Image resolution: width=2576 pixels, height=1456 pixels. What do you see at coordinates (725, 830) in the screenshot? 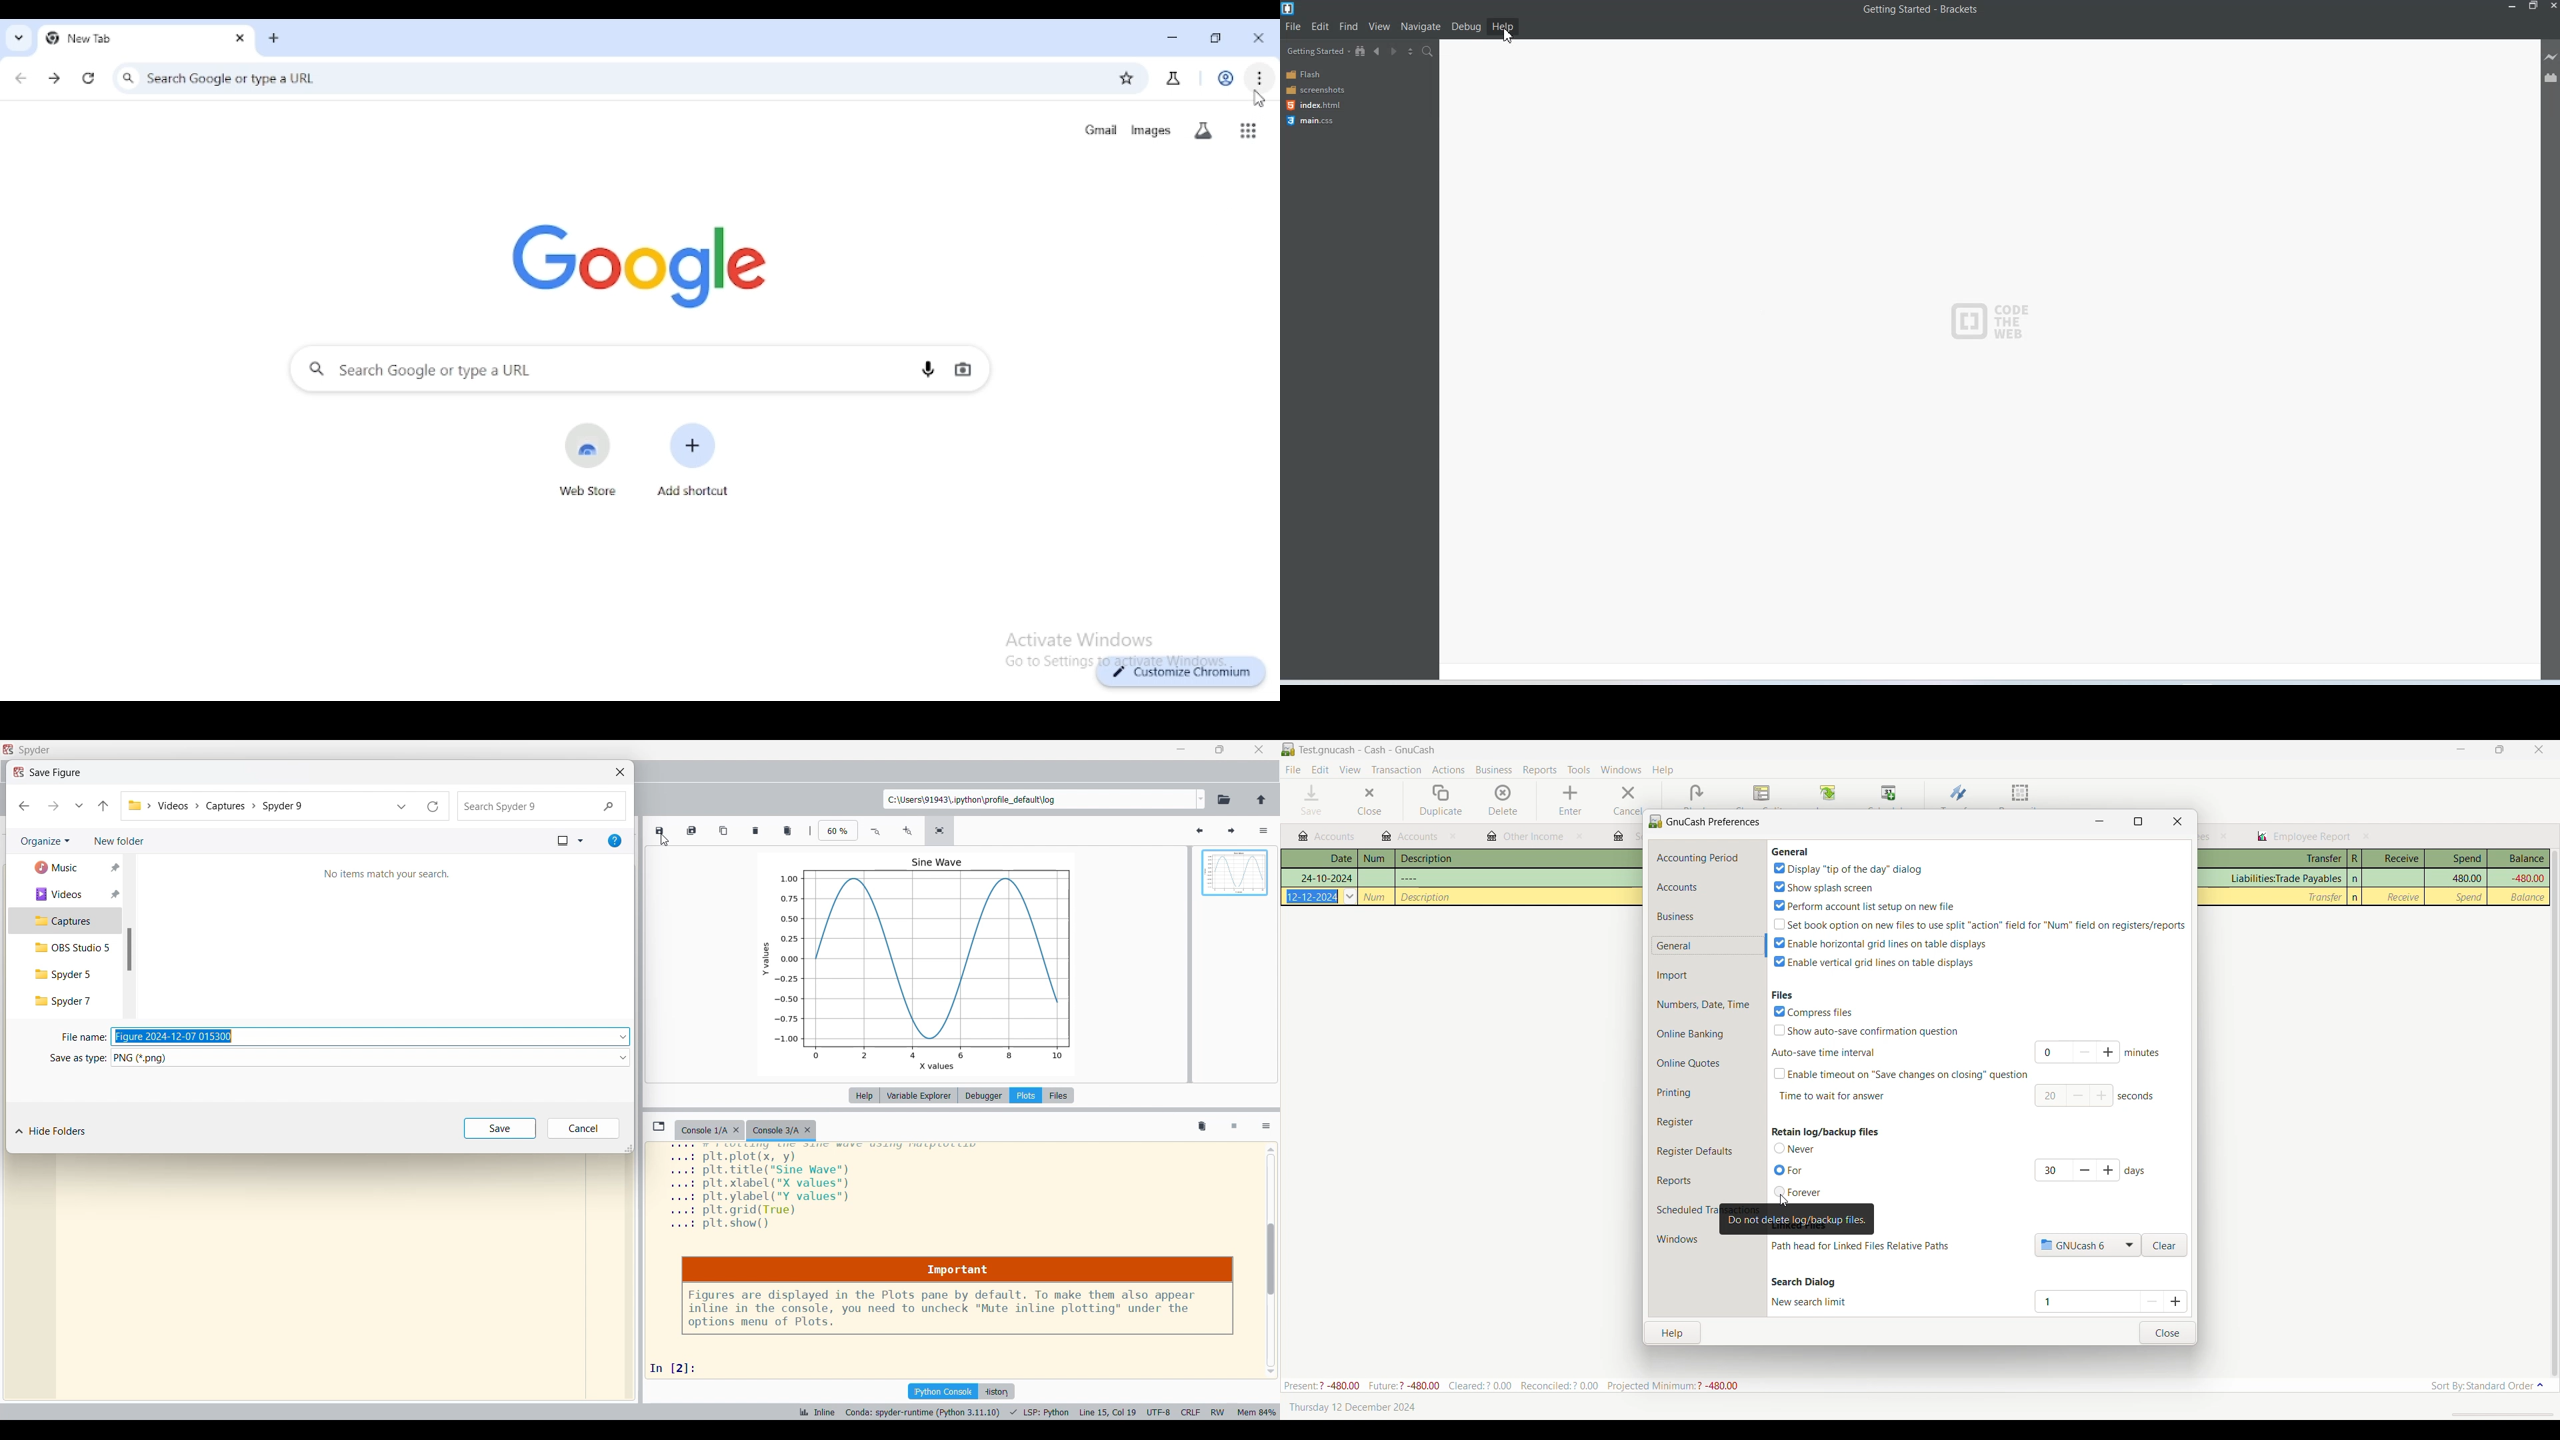
I see `Copy plot to clipboard as image` at bounding box center [725, 830].